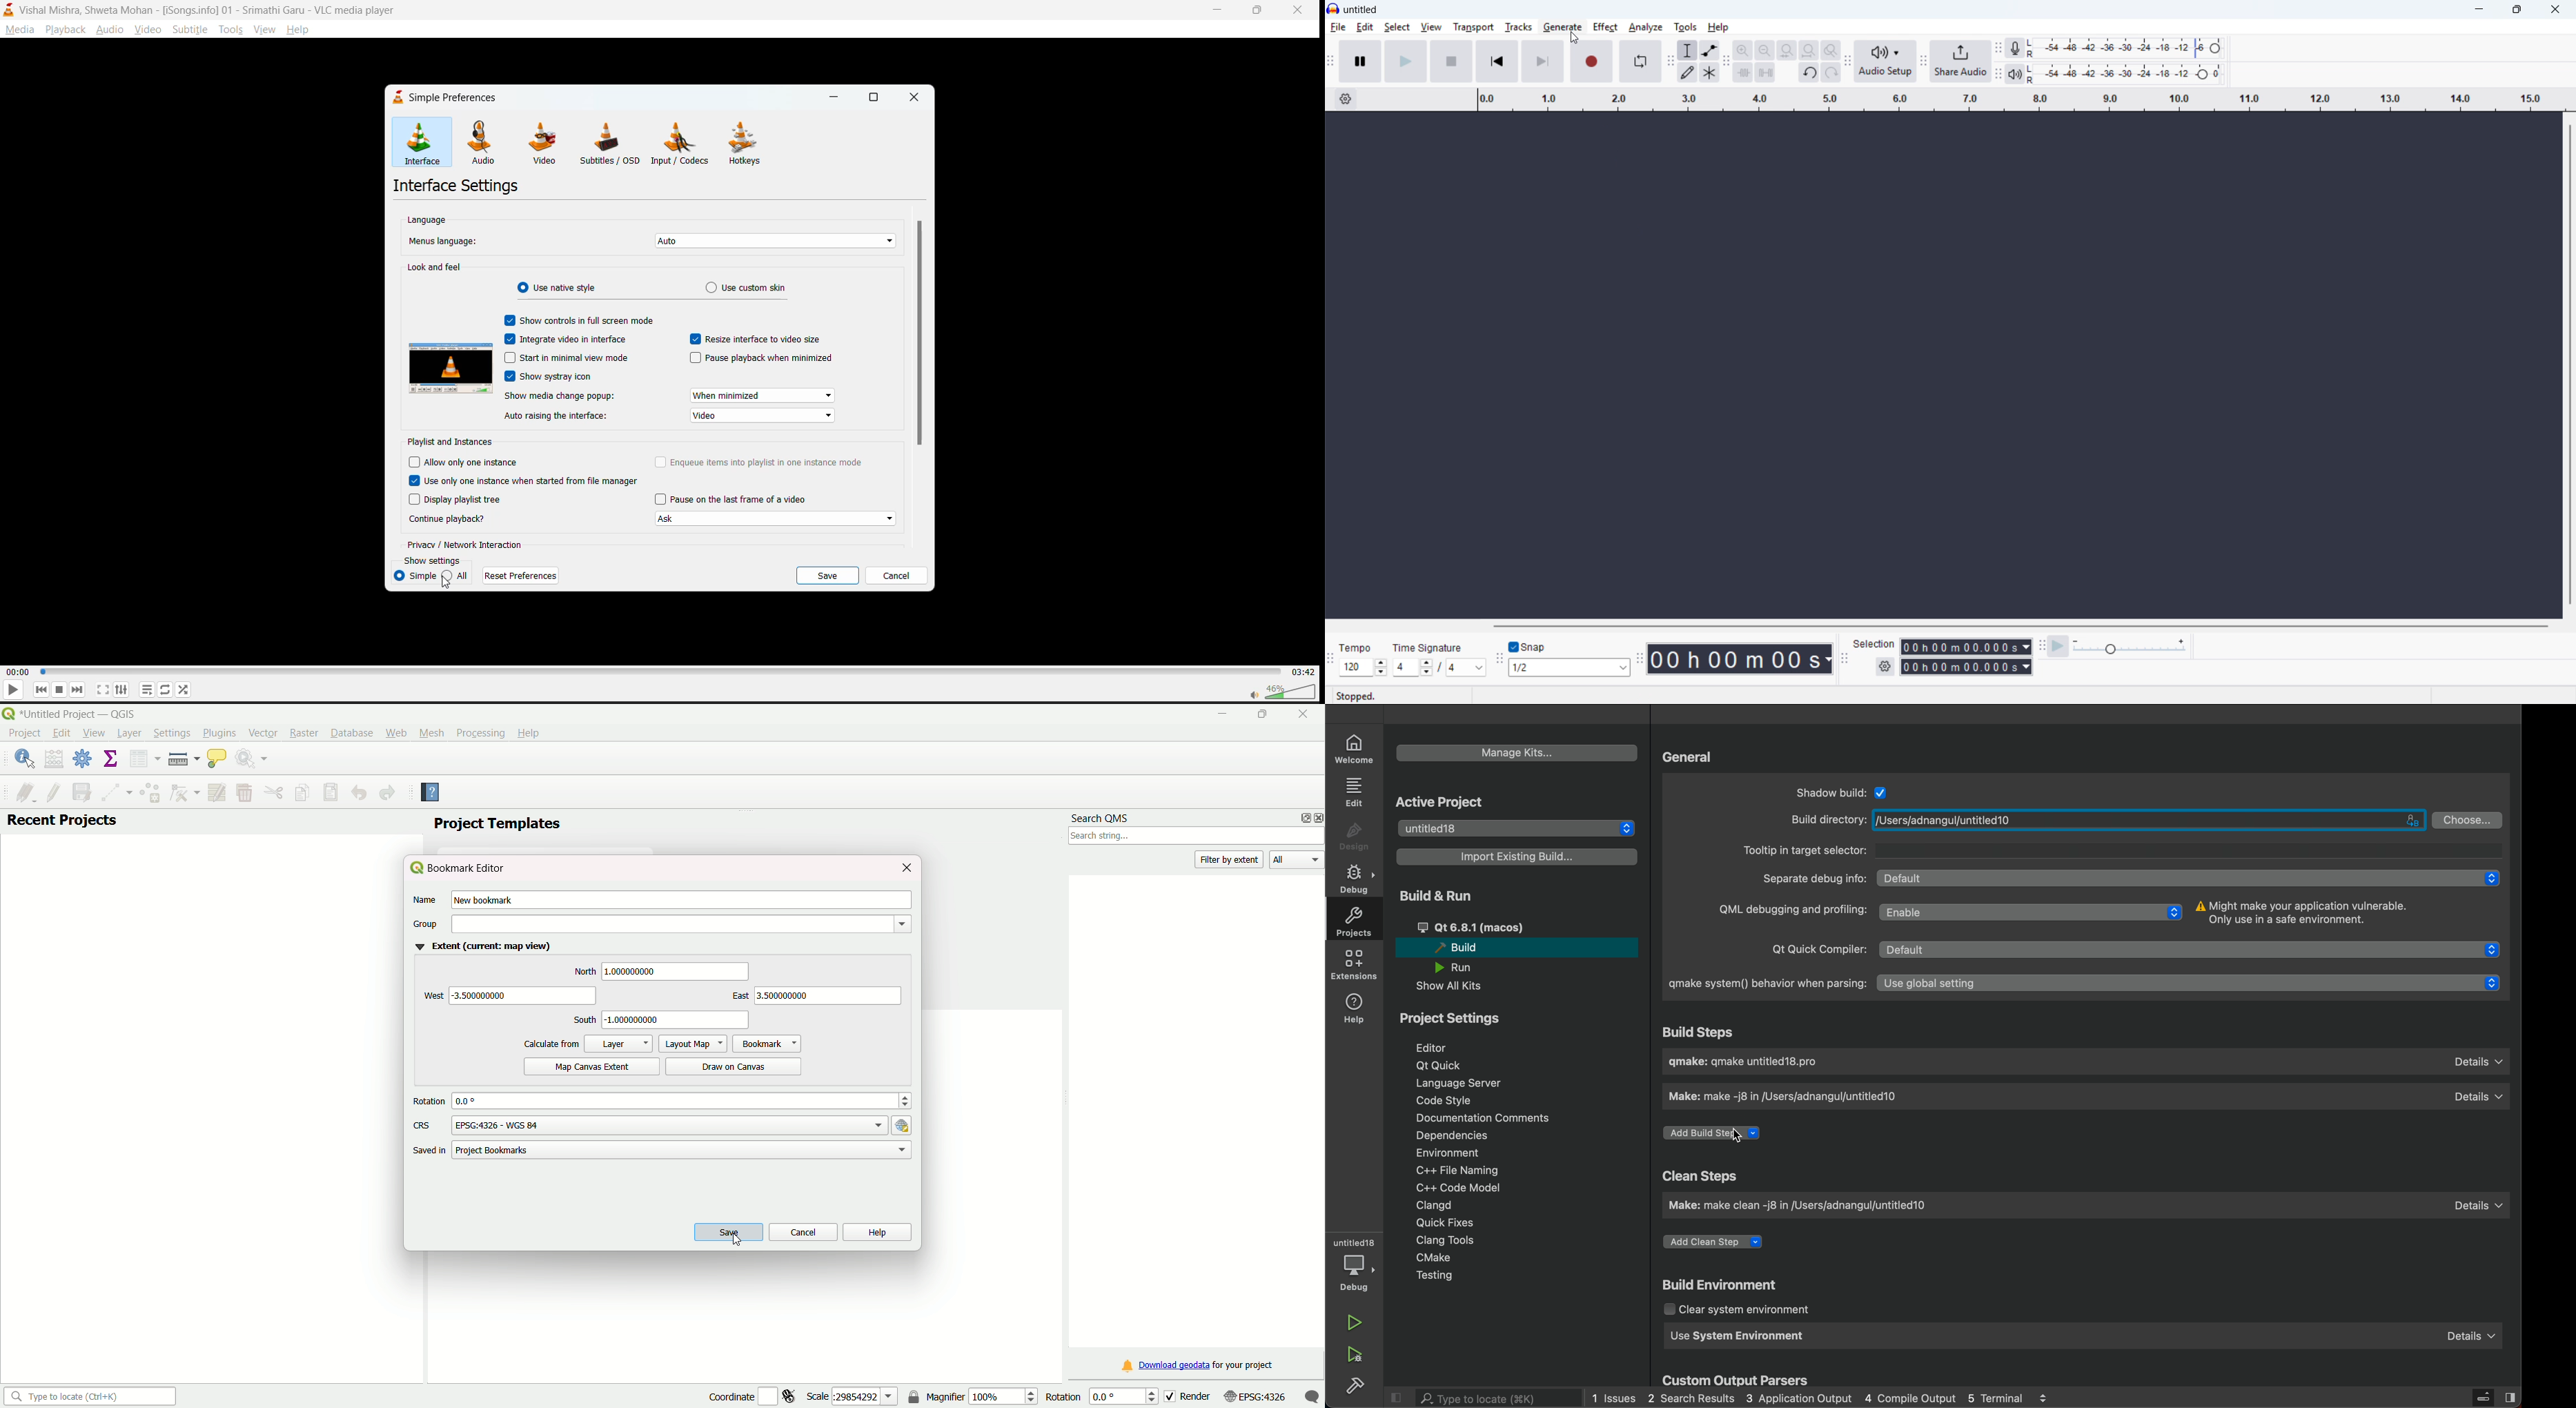  Describe the element at coordinates (1354, 749) in the screenshot. I see `welcome` at that location.